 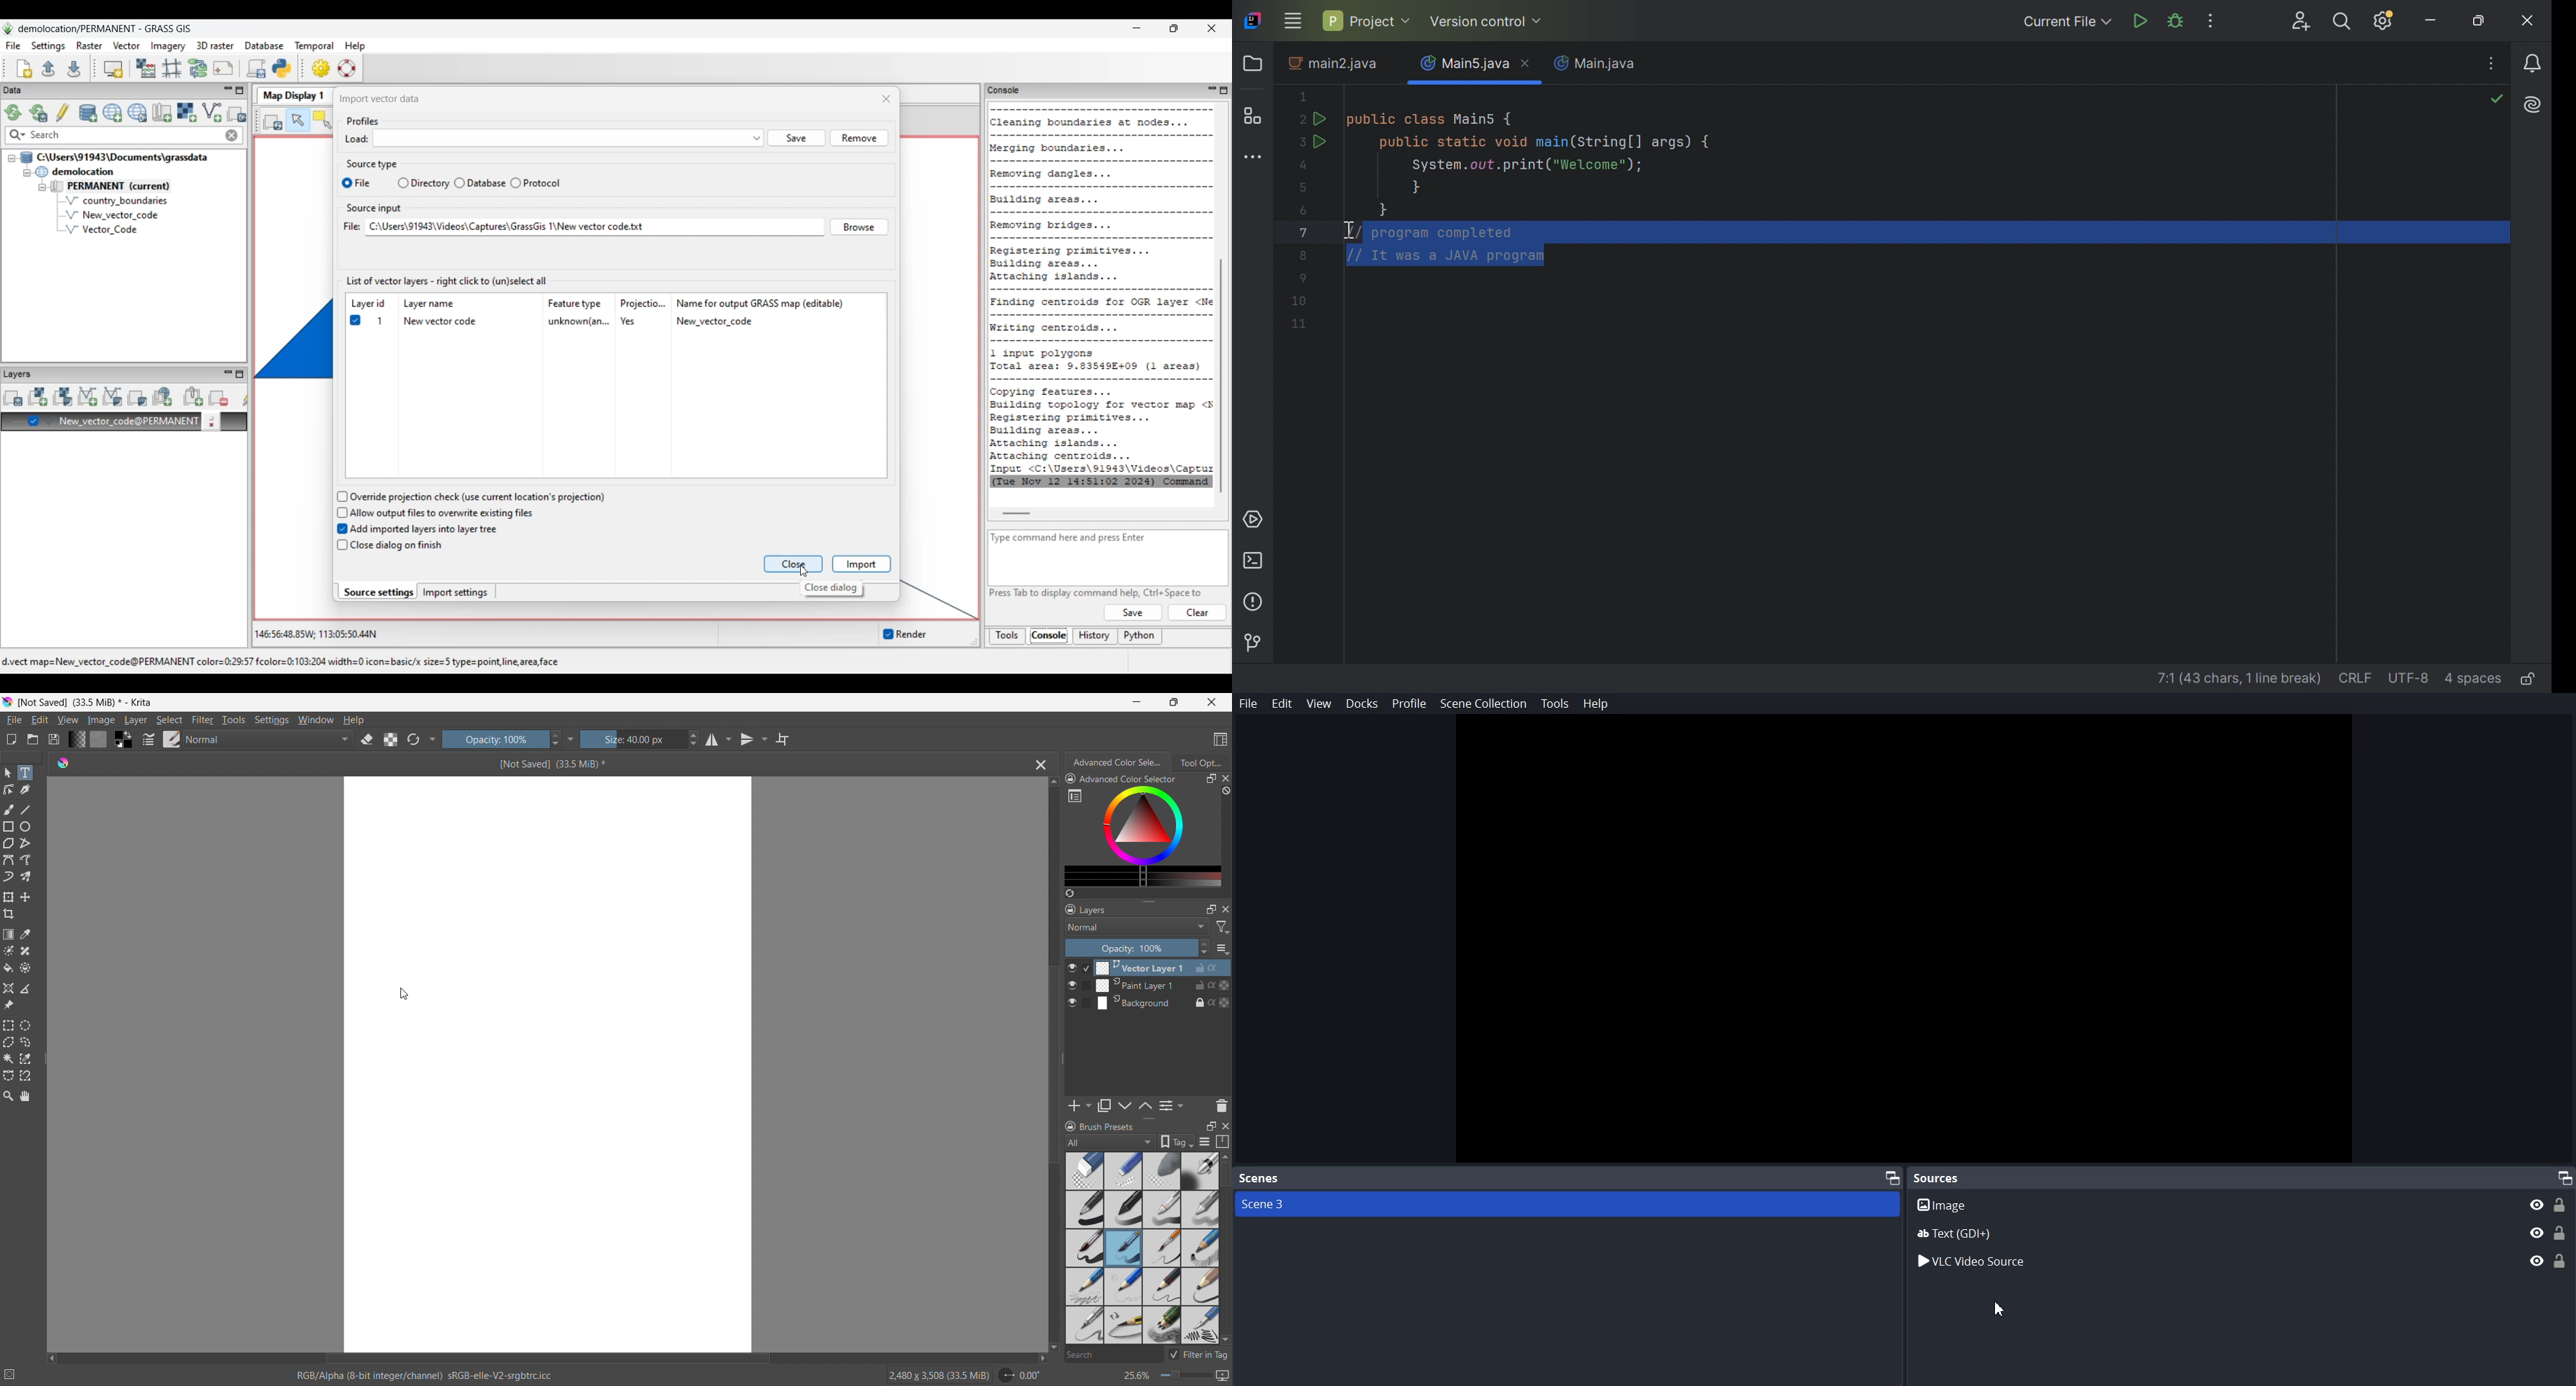 What do you see at coordinates (203, 720) in the screenshot?
I see `filter` at bounding box center [203, 720].